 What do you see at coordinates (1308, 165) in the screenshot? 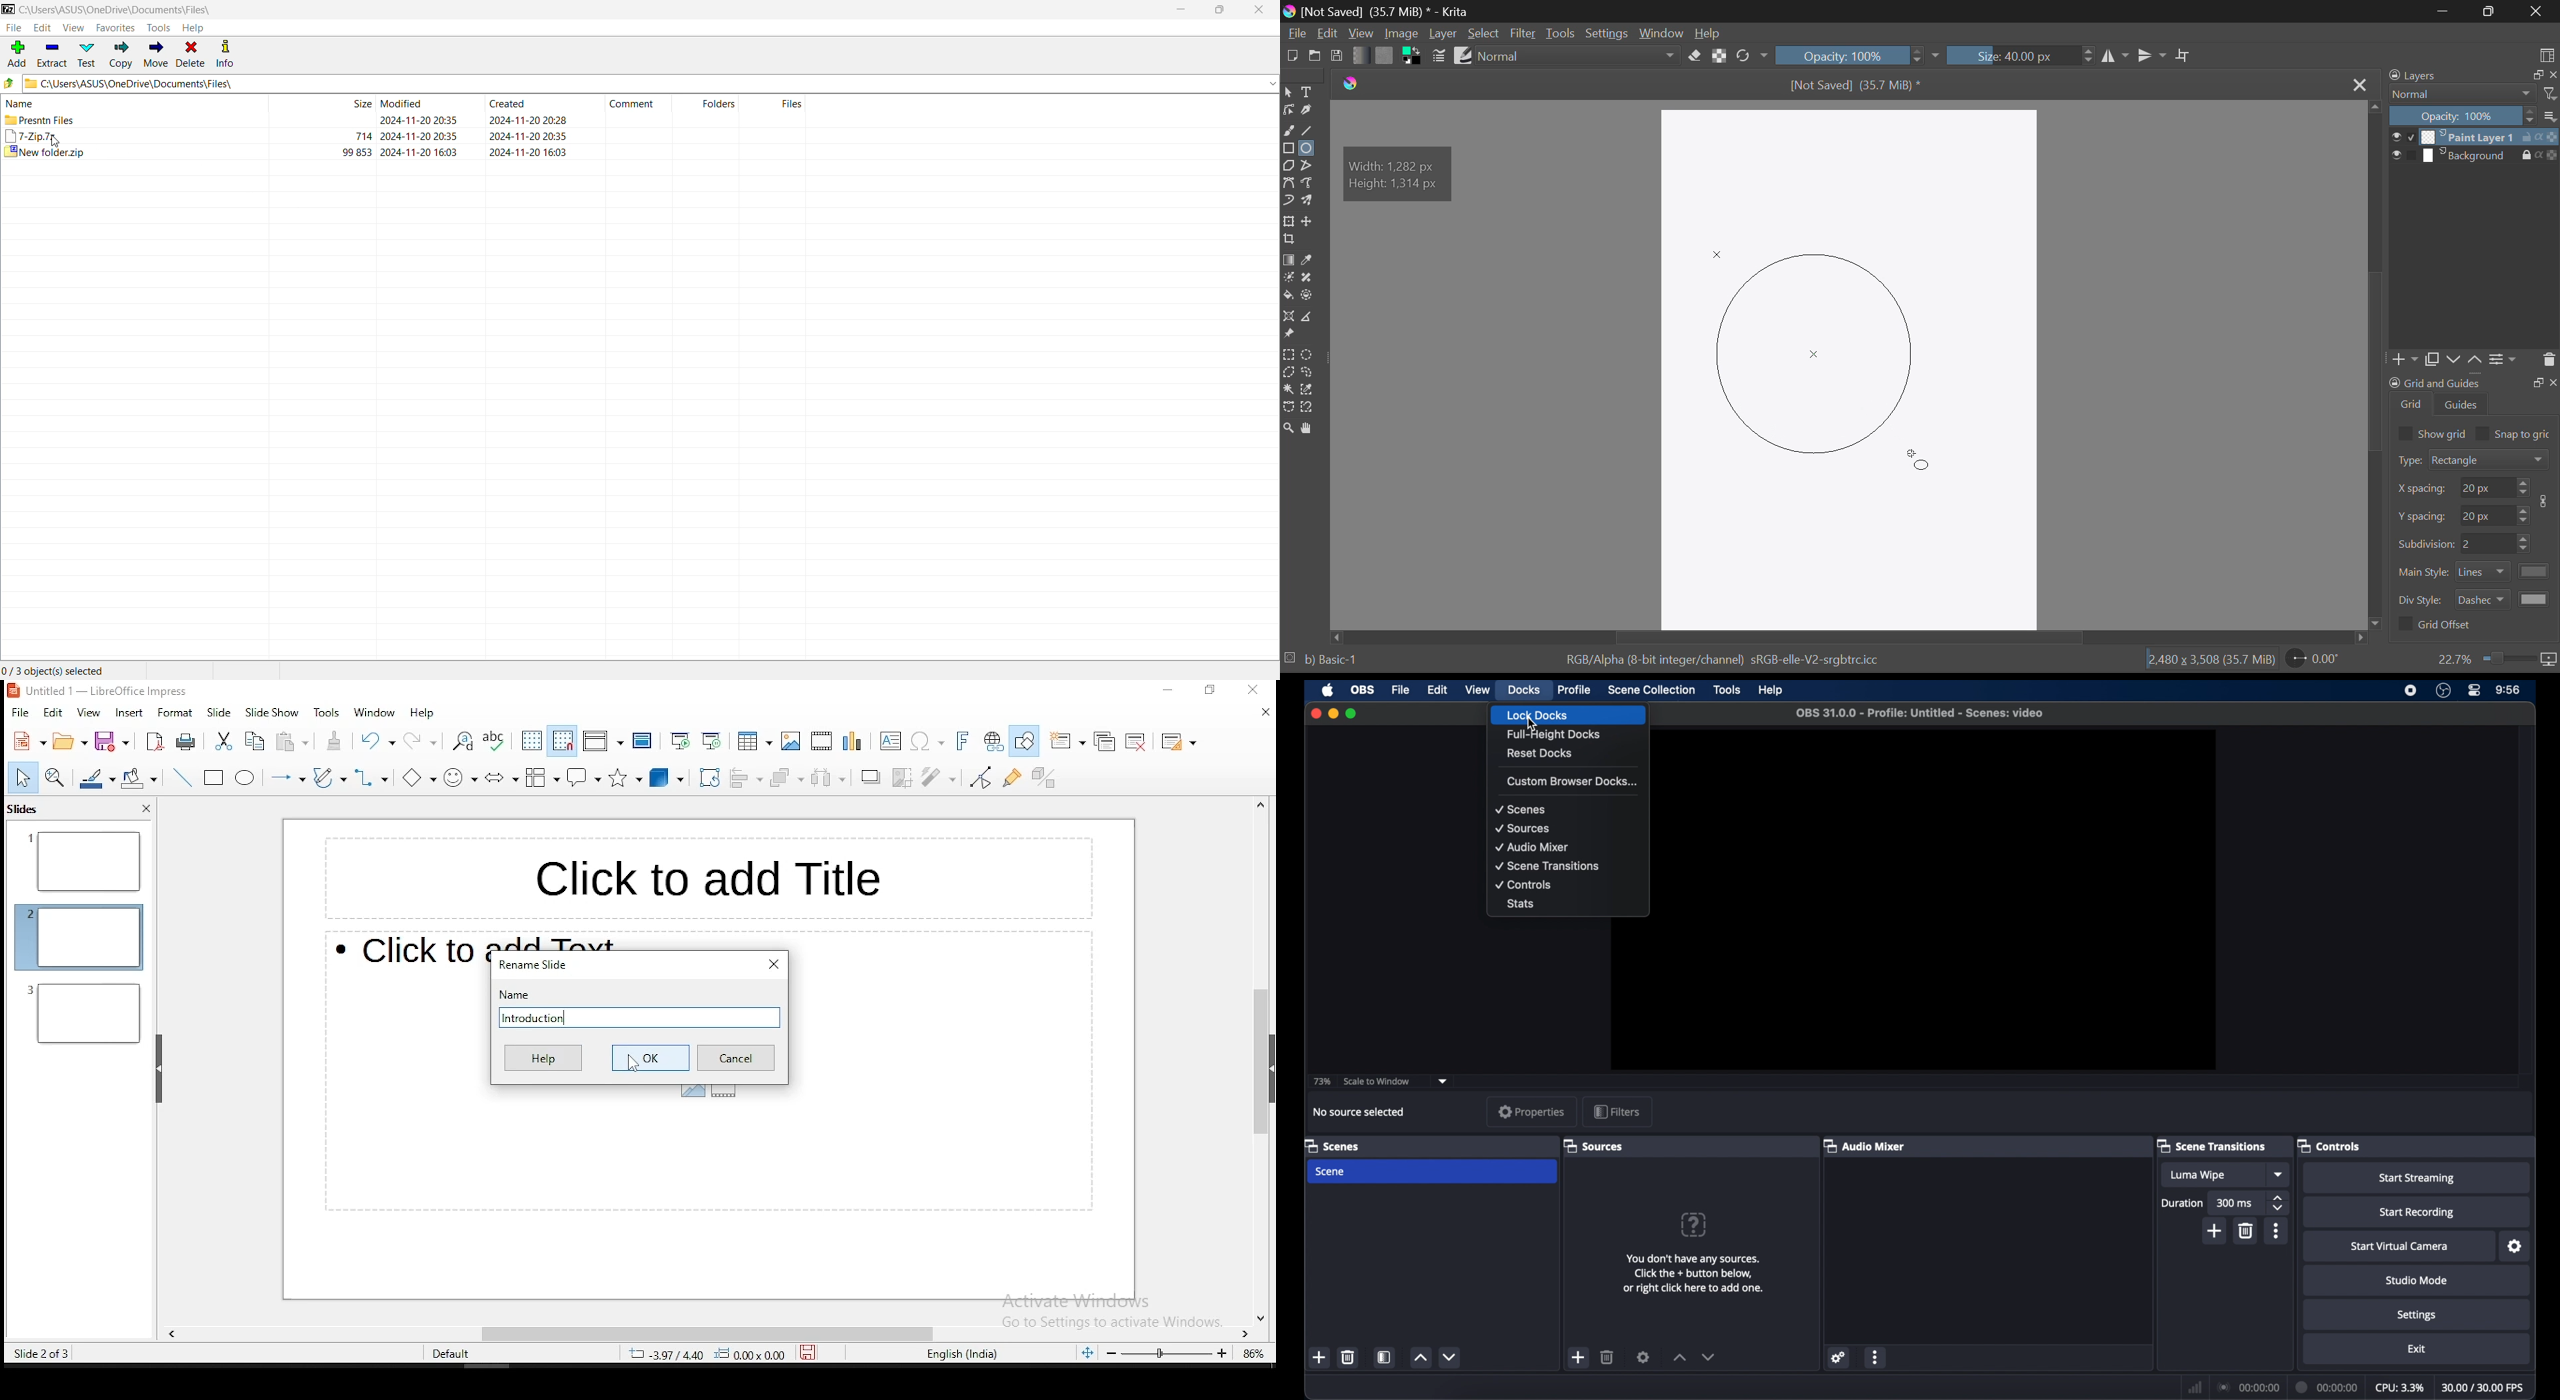
I see `Polyline` at bounding box center [1308, 165].